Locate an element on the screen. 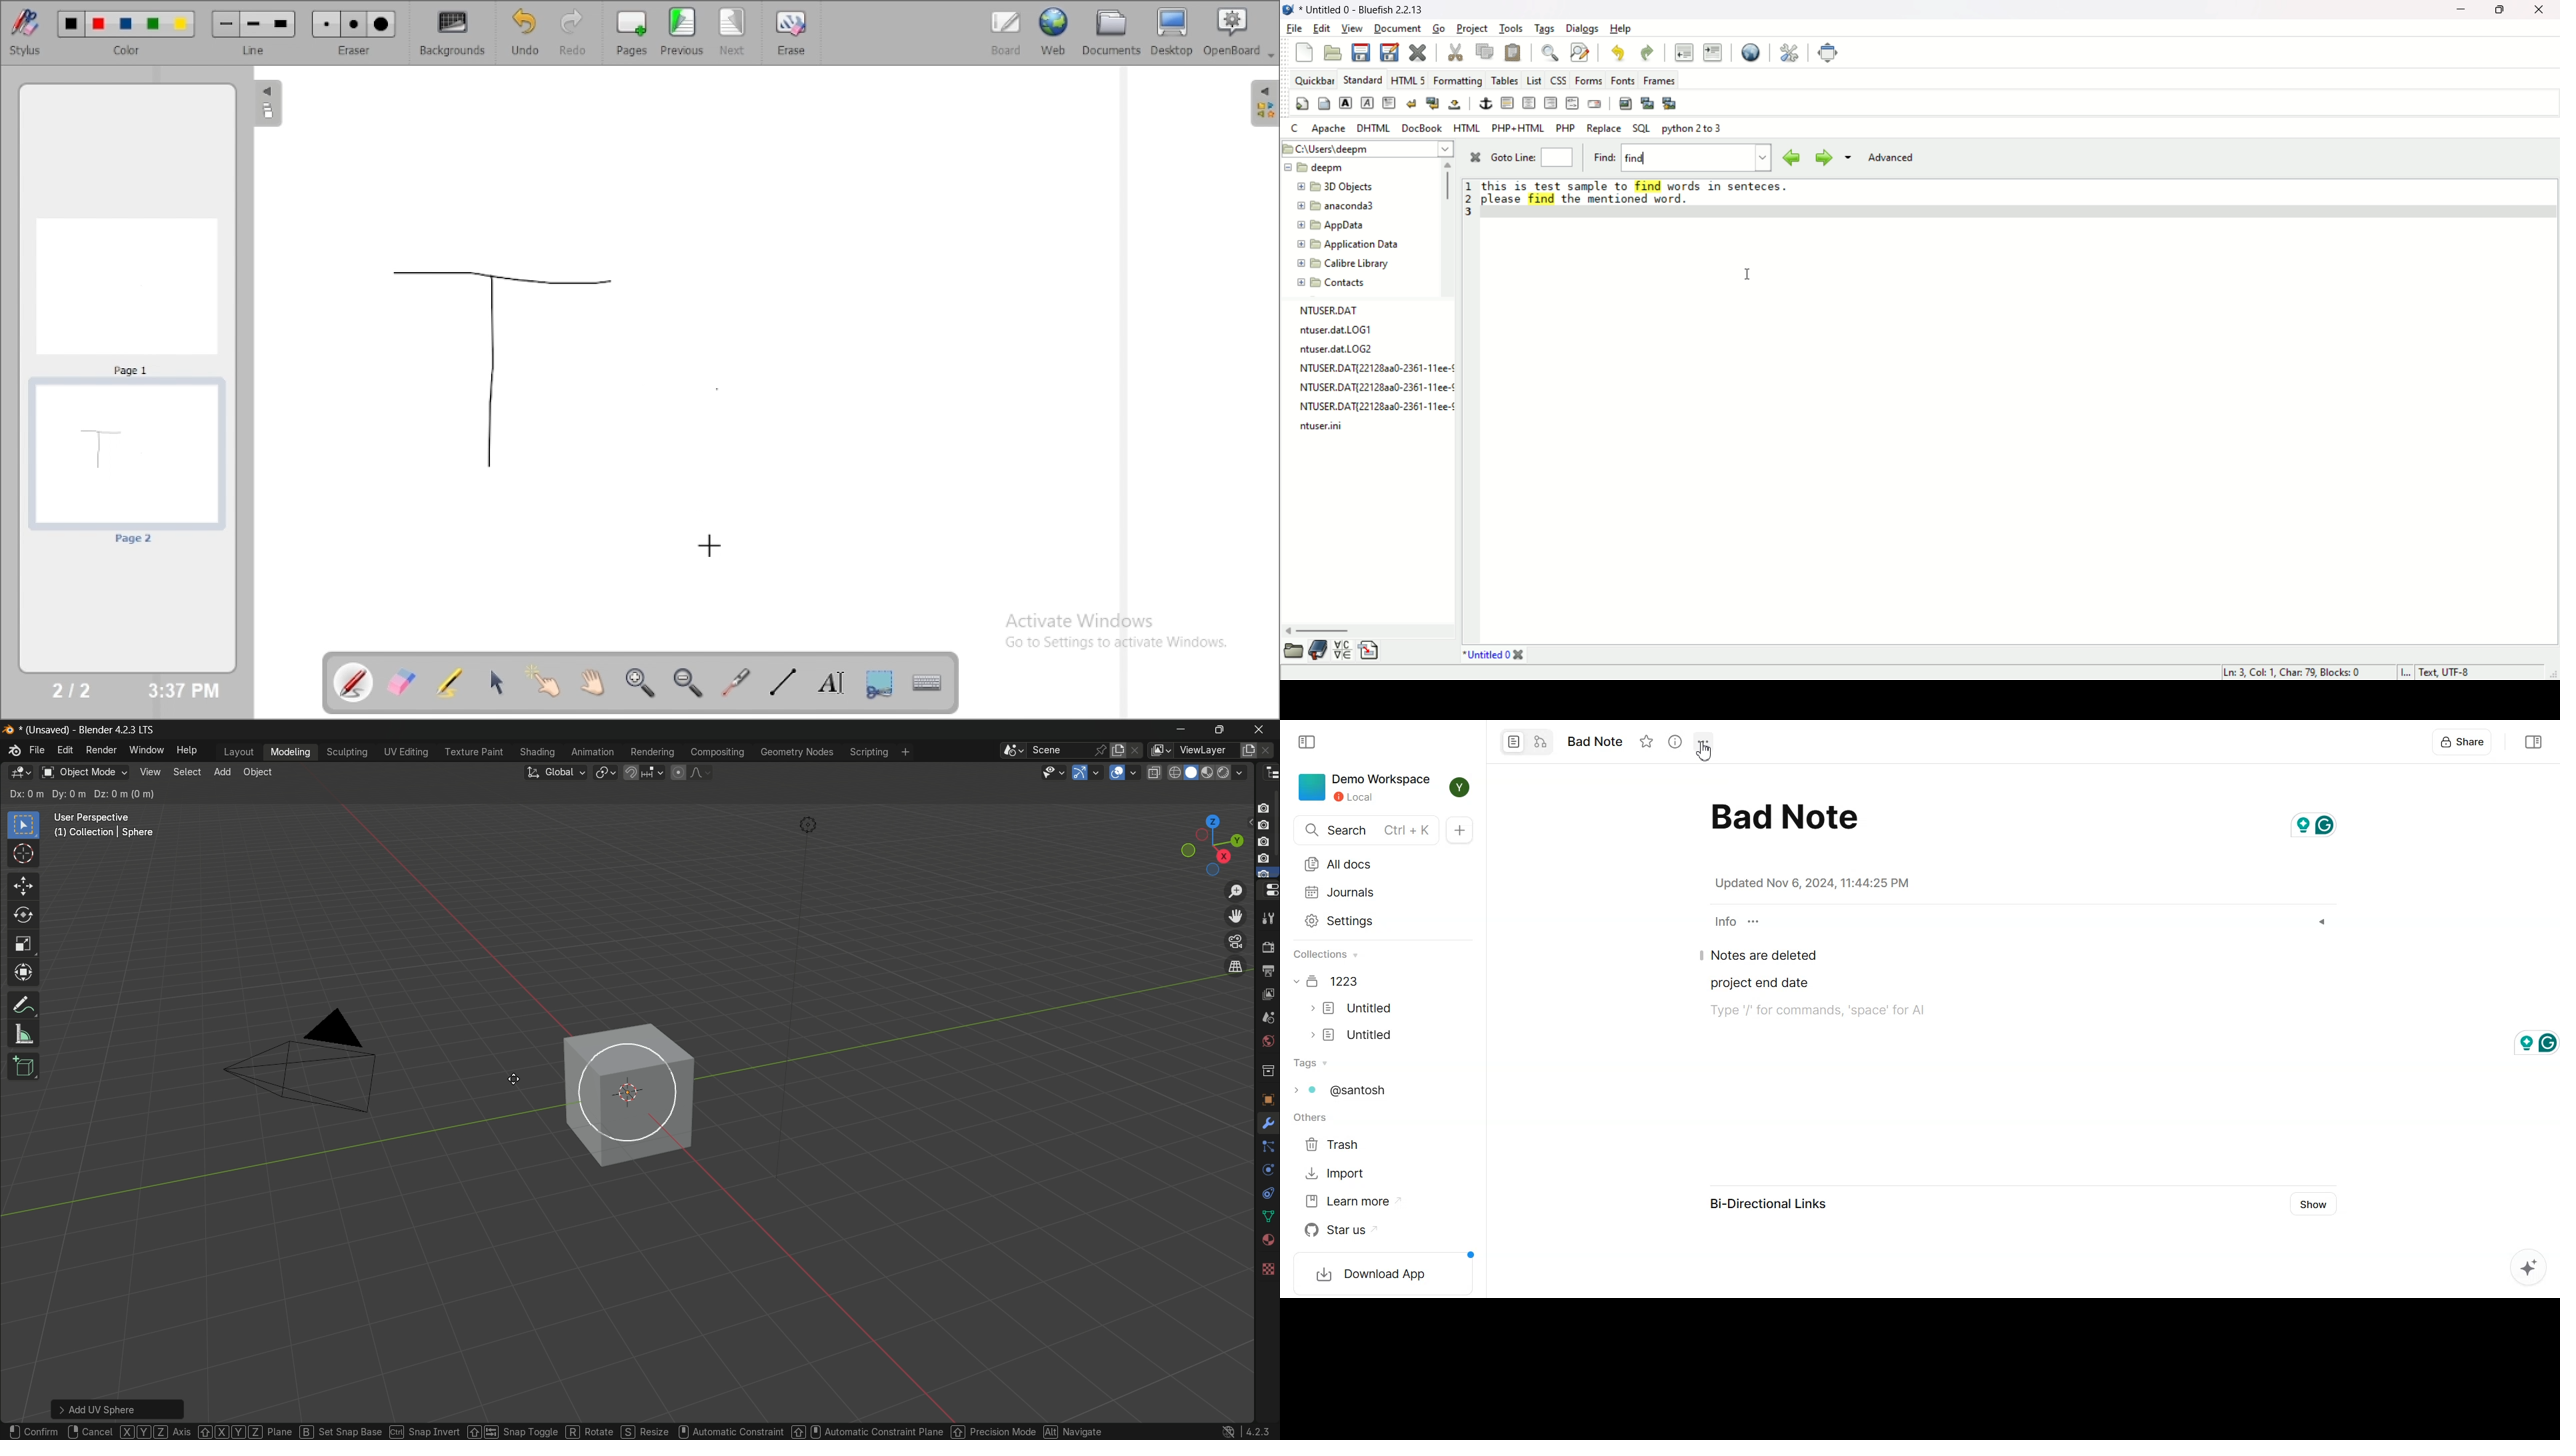 Image resolution: width=2576 pixels, height=1456 pixels. switch mode is located at coordinates (83, 772).